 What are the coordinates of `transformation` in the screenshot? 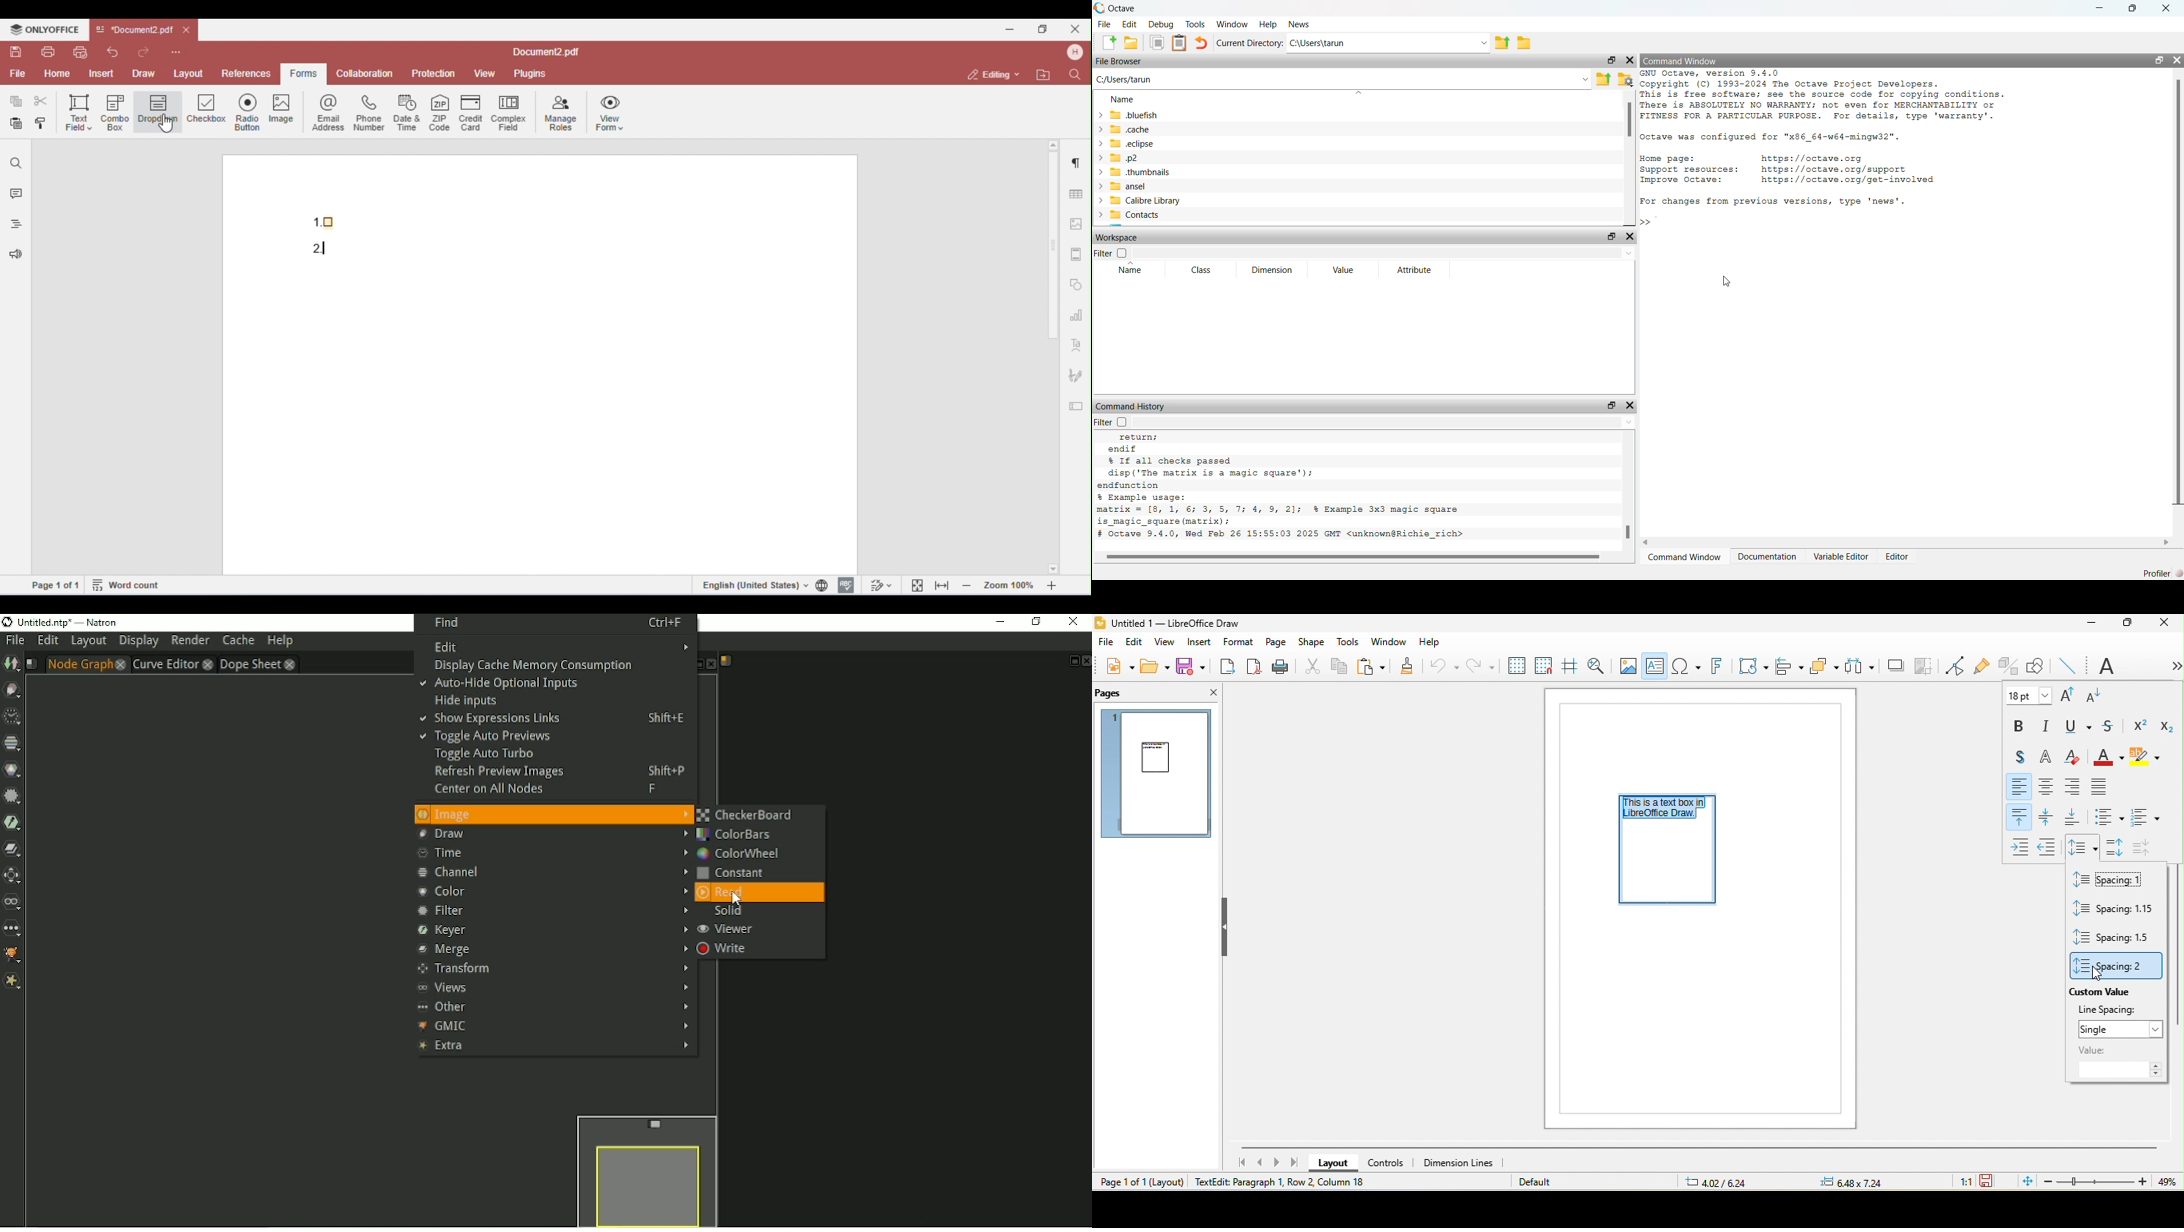 It's located at (1749, 668).